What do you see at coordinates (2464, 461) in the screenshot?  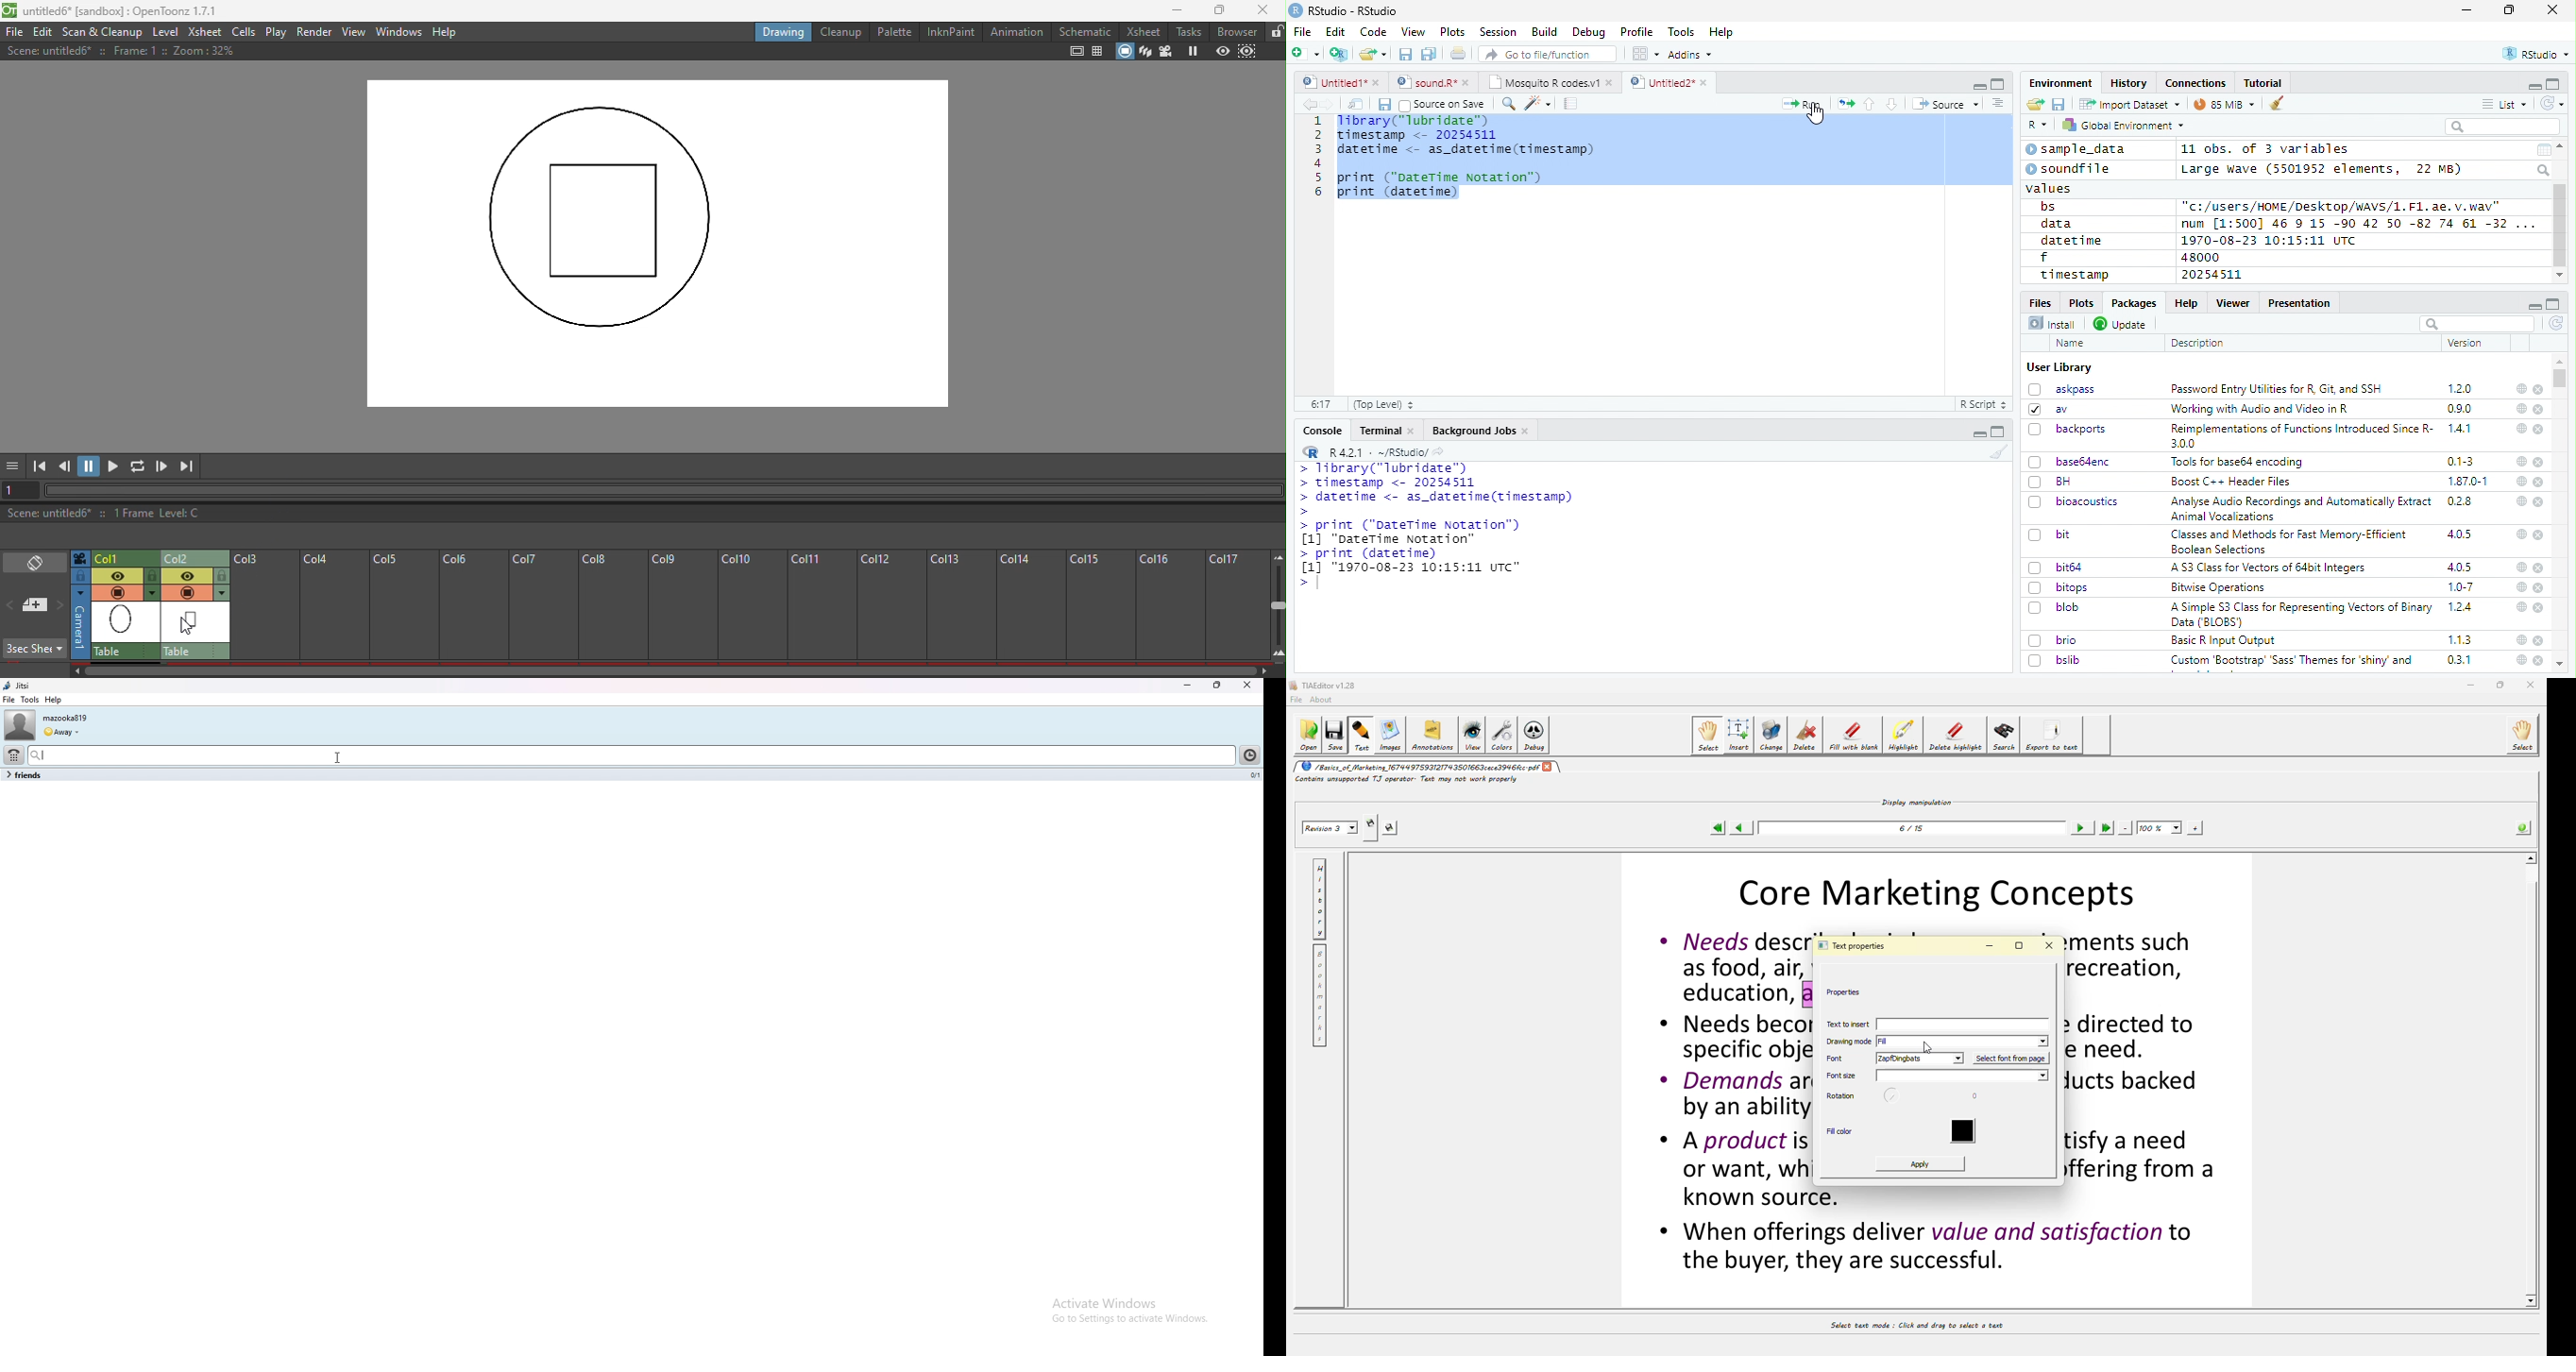 I see `0.1-3` at bounding box center [2464, 461].